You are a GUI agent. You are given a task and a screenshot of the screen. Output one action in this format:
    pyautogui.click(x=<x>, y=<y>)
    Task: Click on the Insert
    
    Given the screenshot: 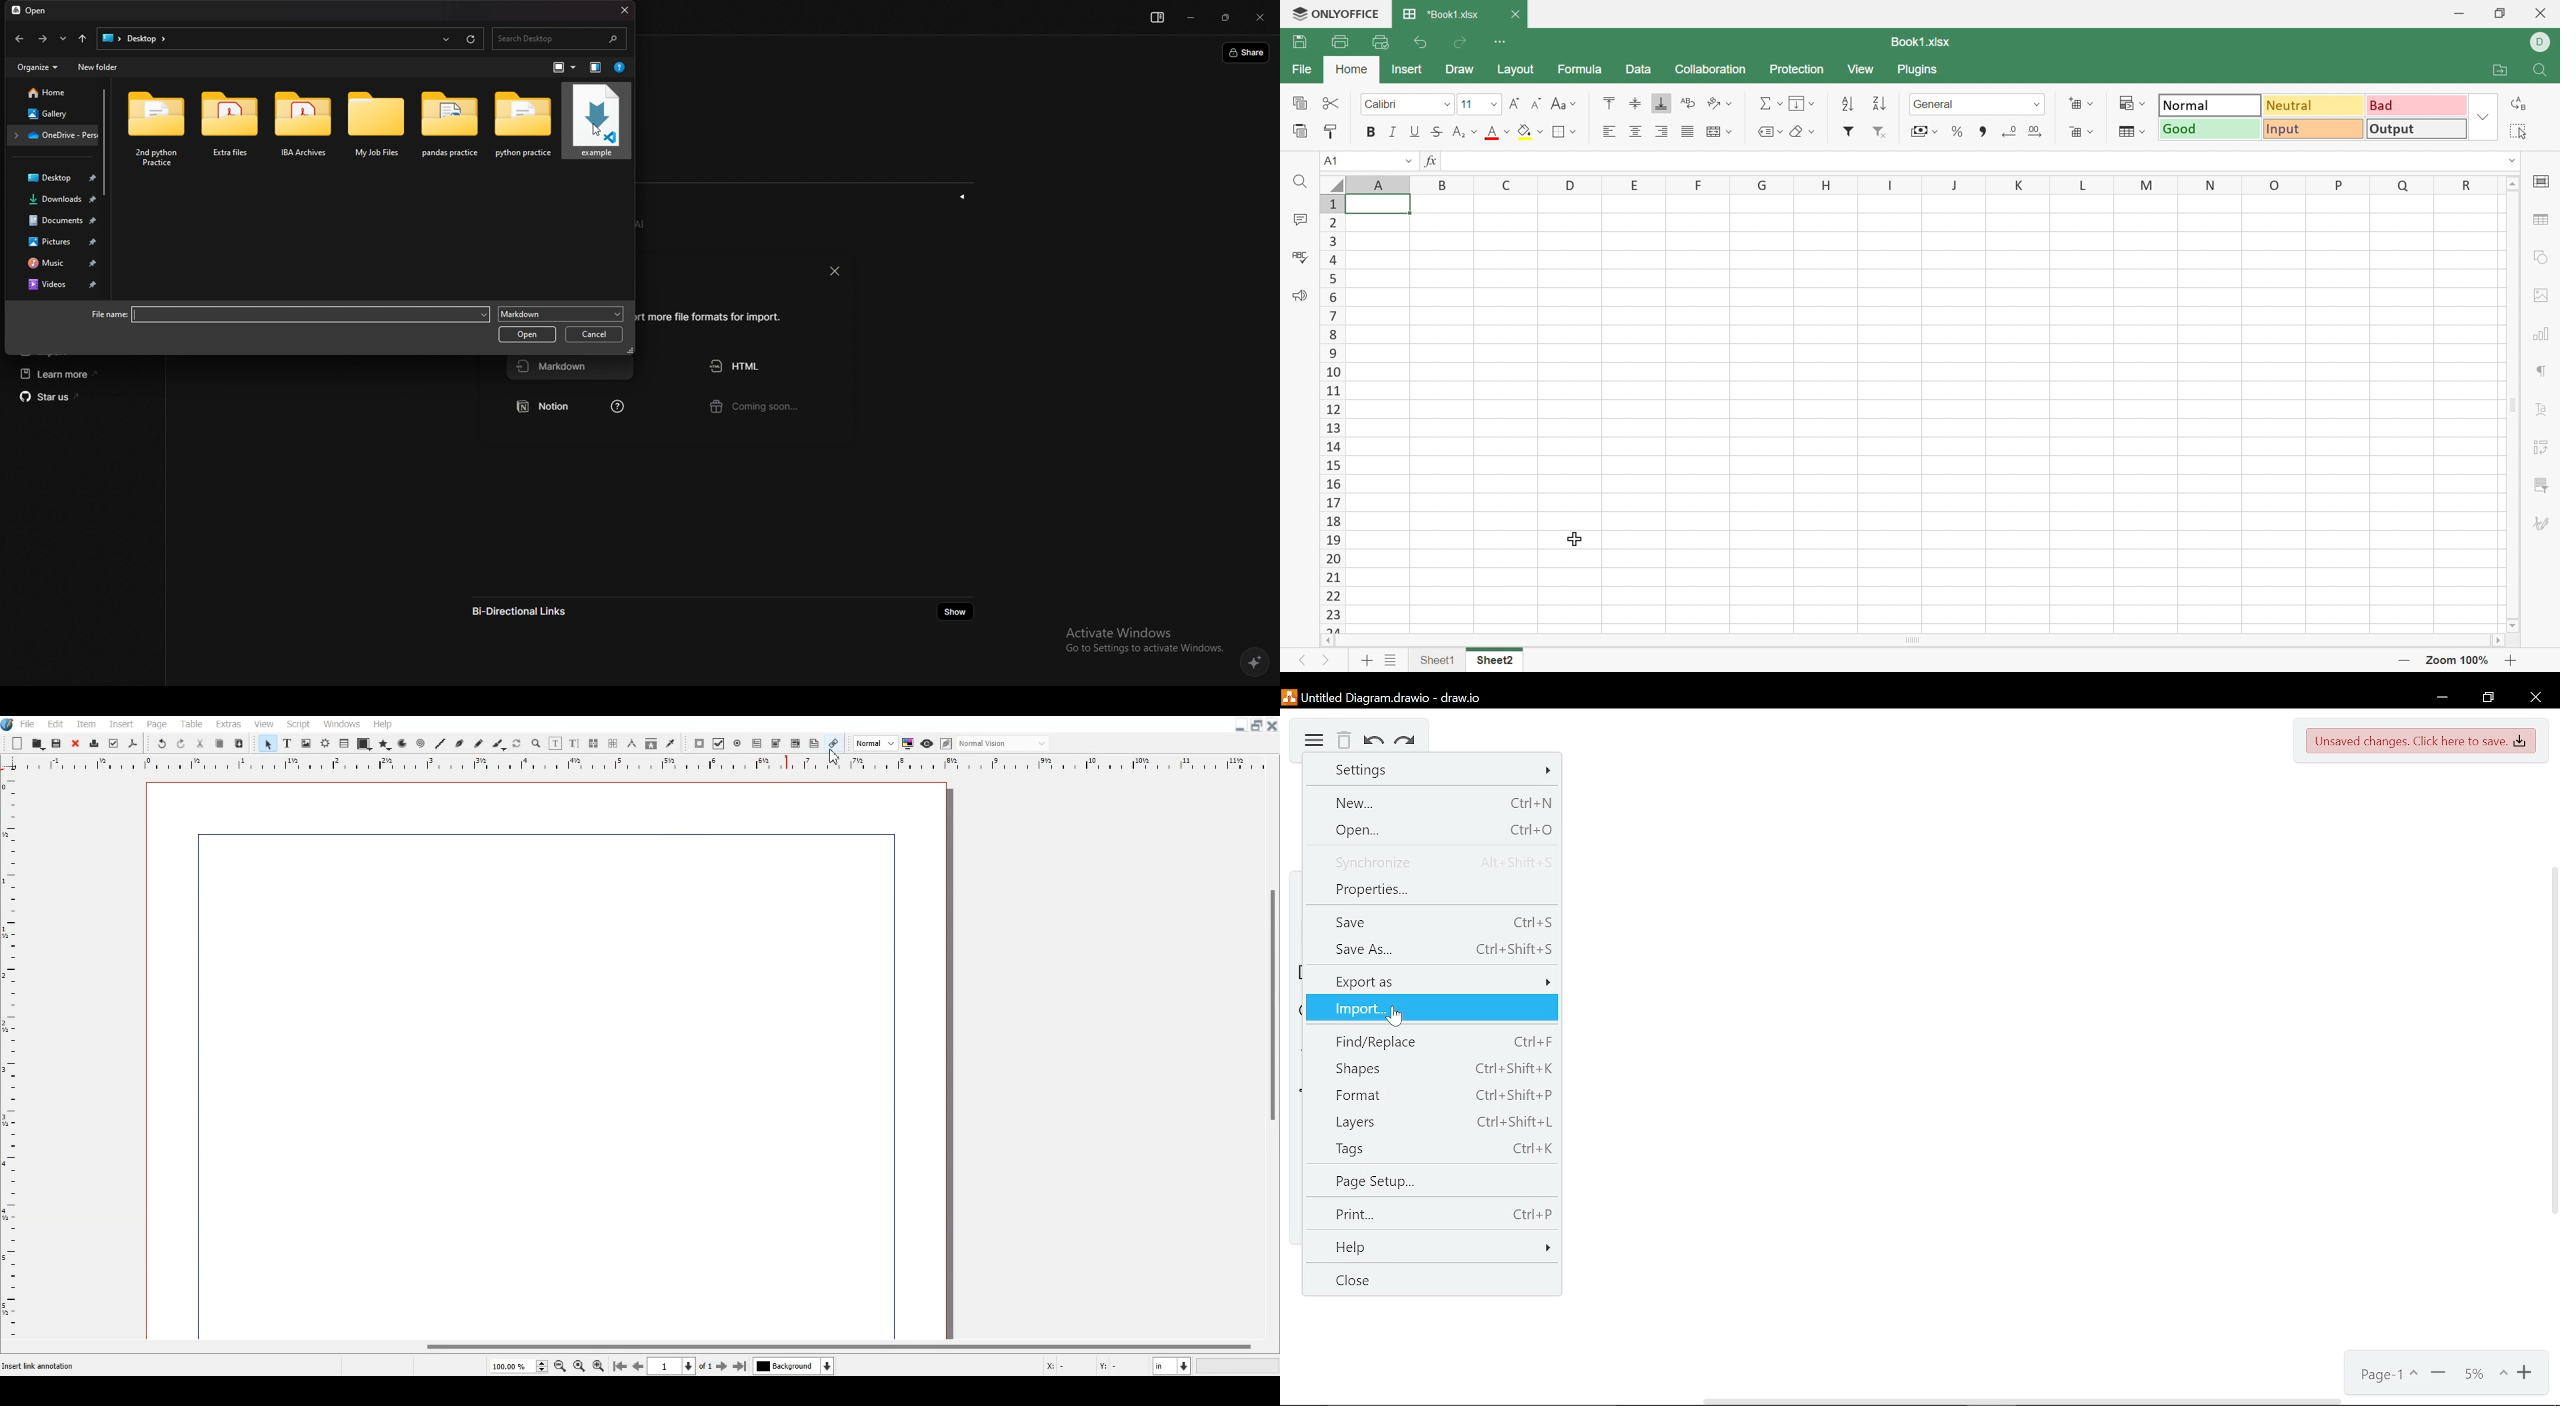 What is the action you would take?
    pyautogui.click(x=120, y=724)
    